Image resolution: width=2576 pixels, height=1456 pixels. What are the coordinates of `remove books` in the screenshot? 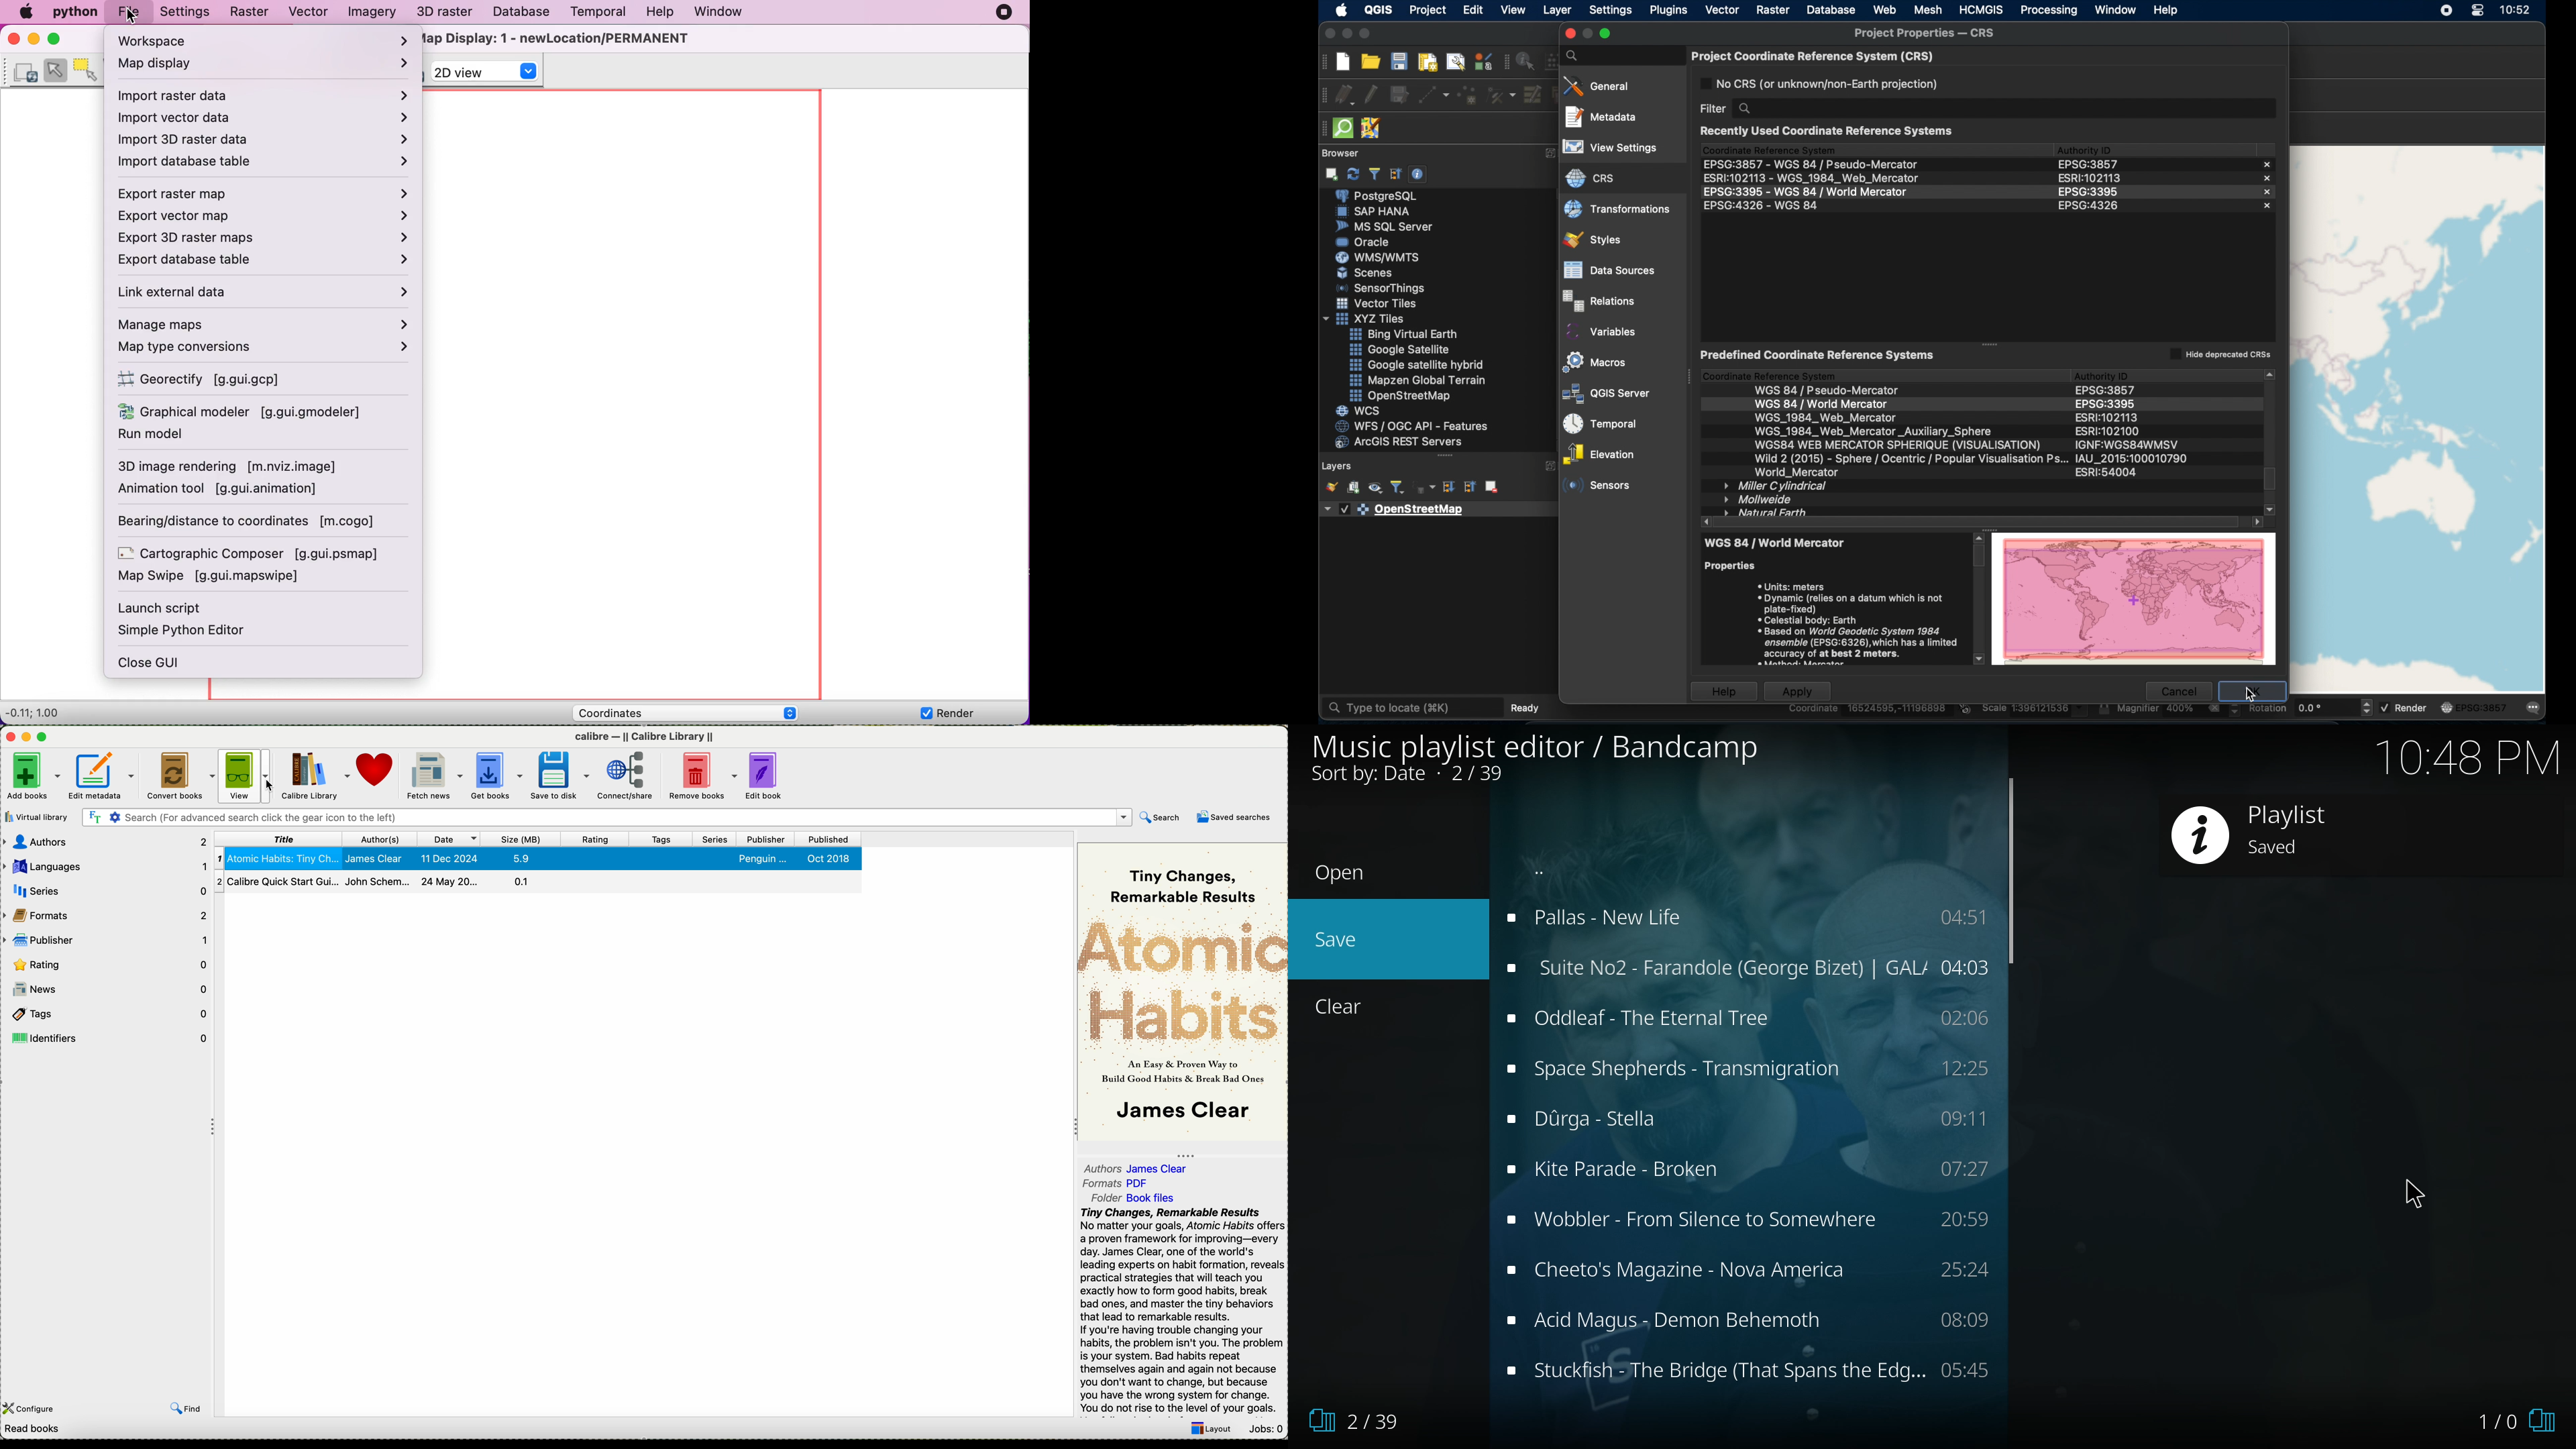 It's located at (703, 778).